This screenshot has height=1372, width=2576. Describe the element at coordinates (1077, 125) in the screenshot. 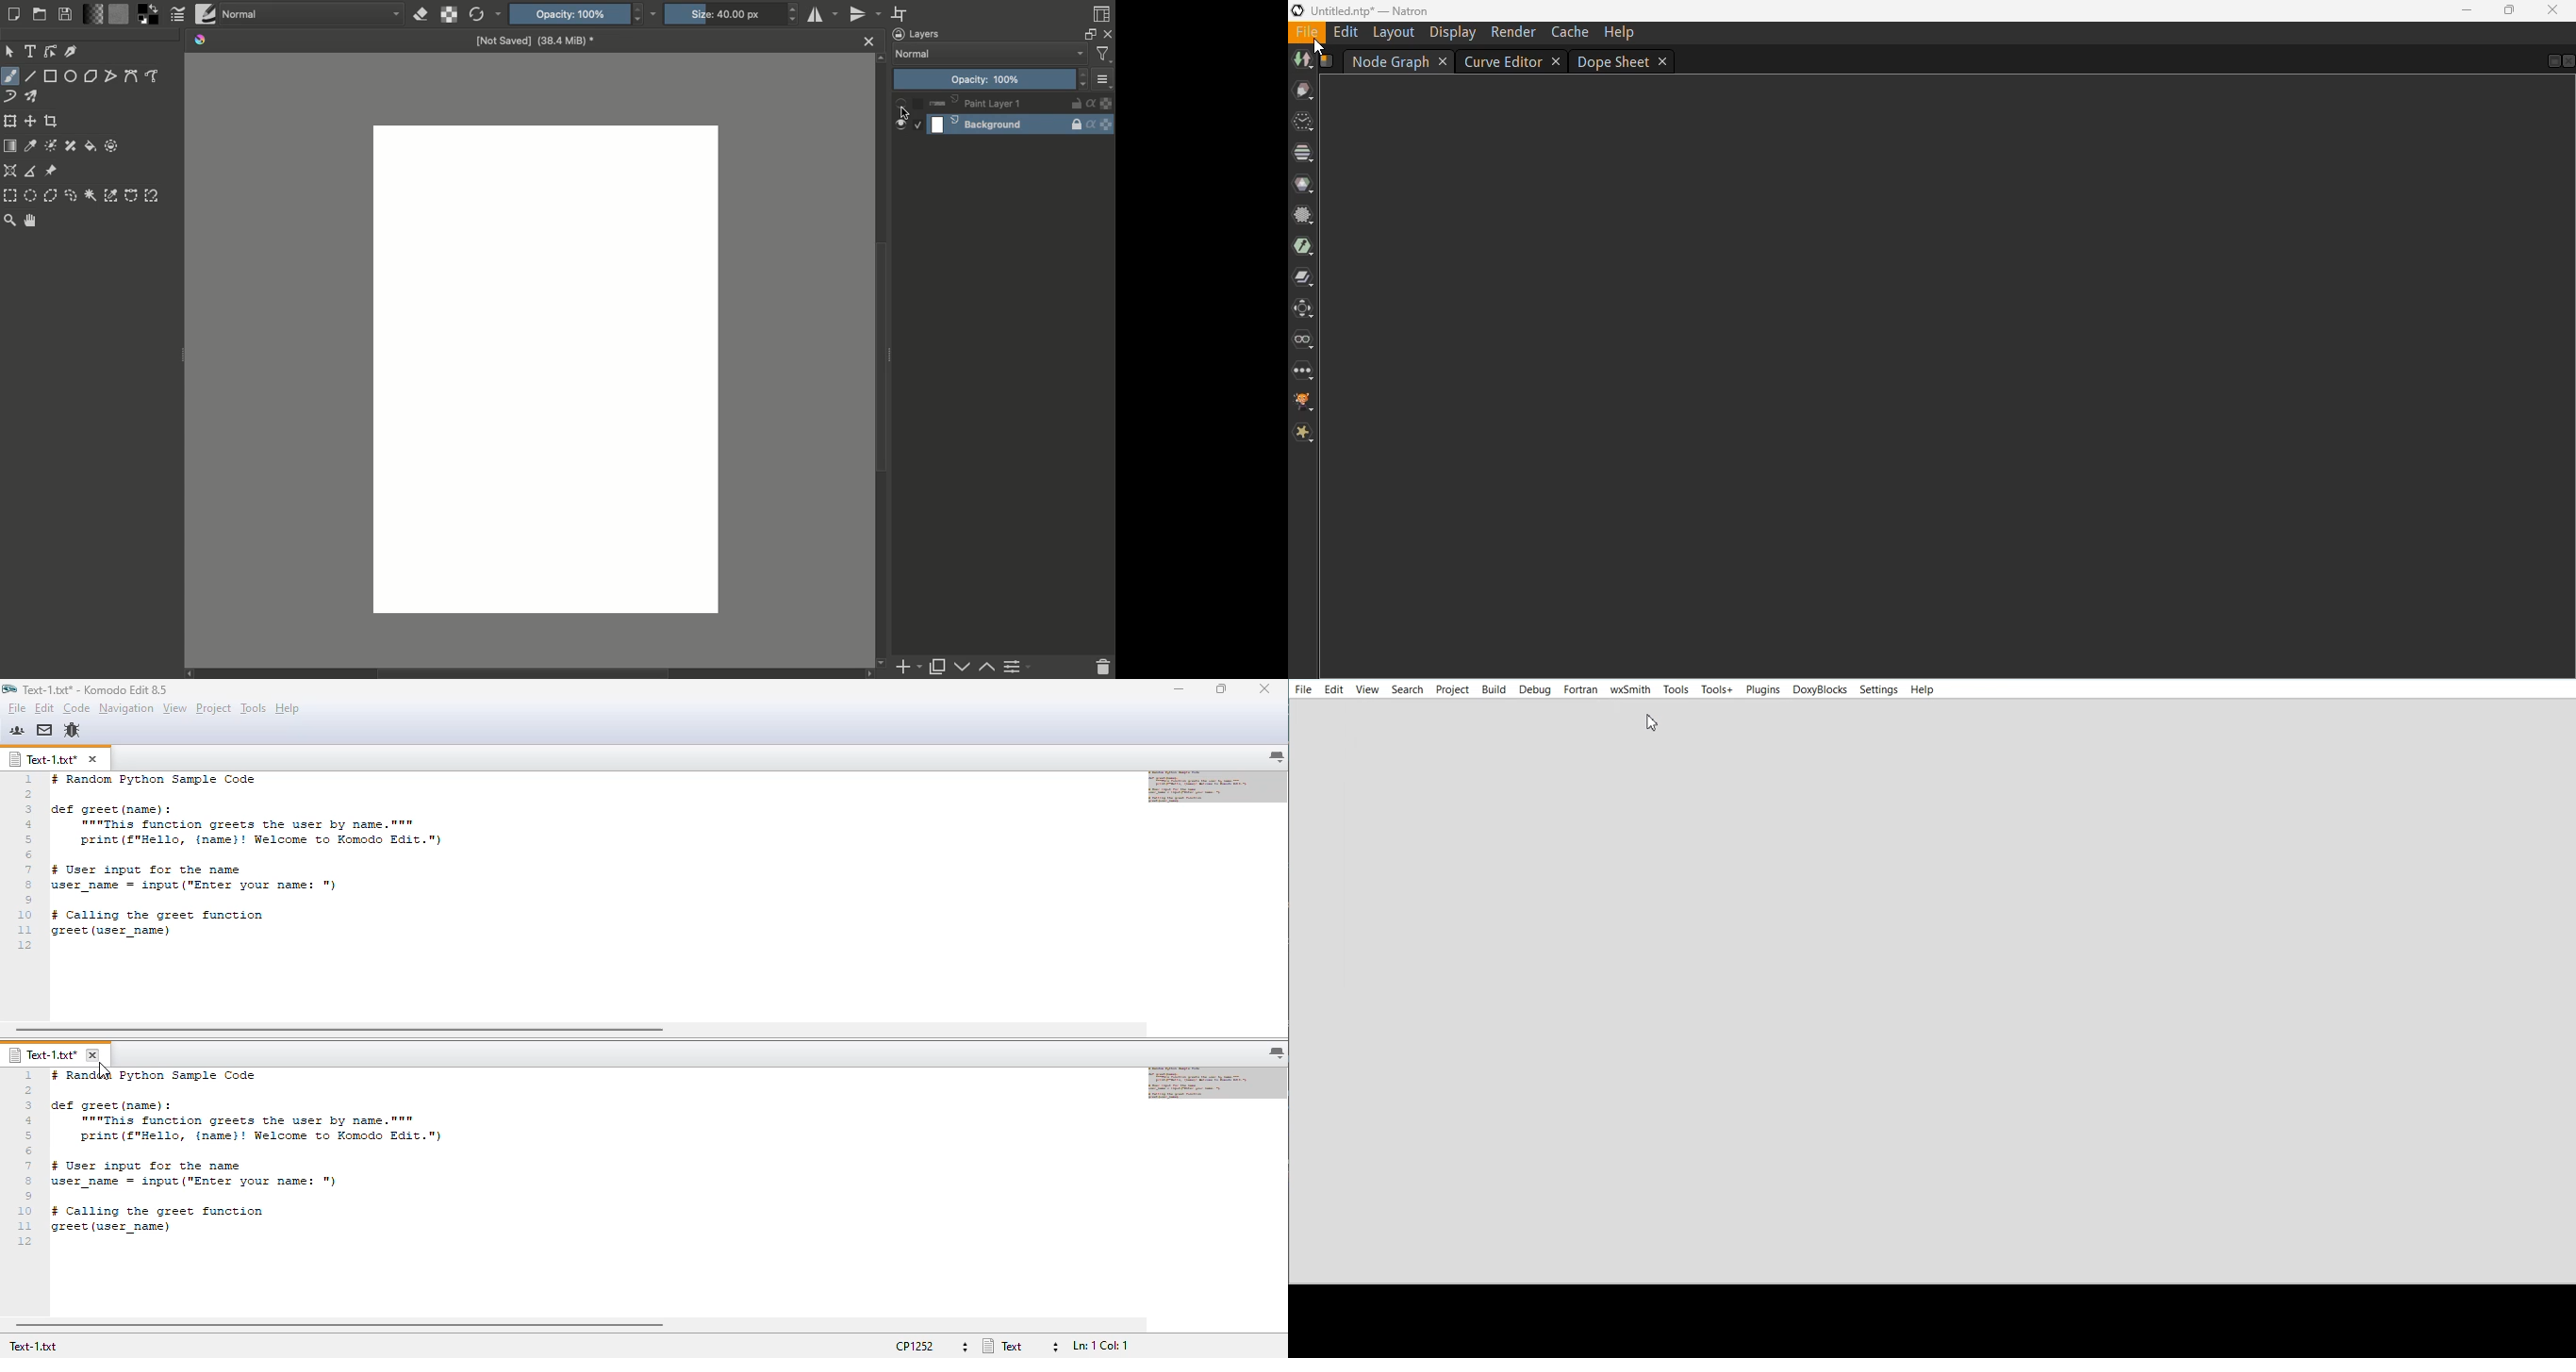

I see `Locked` at that location.